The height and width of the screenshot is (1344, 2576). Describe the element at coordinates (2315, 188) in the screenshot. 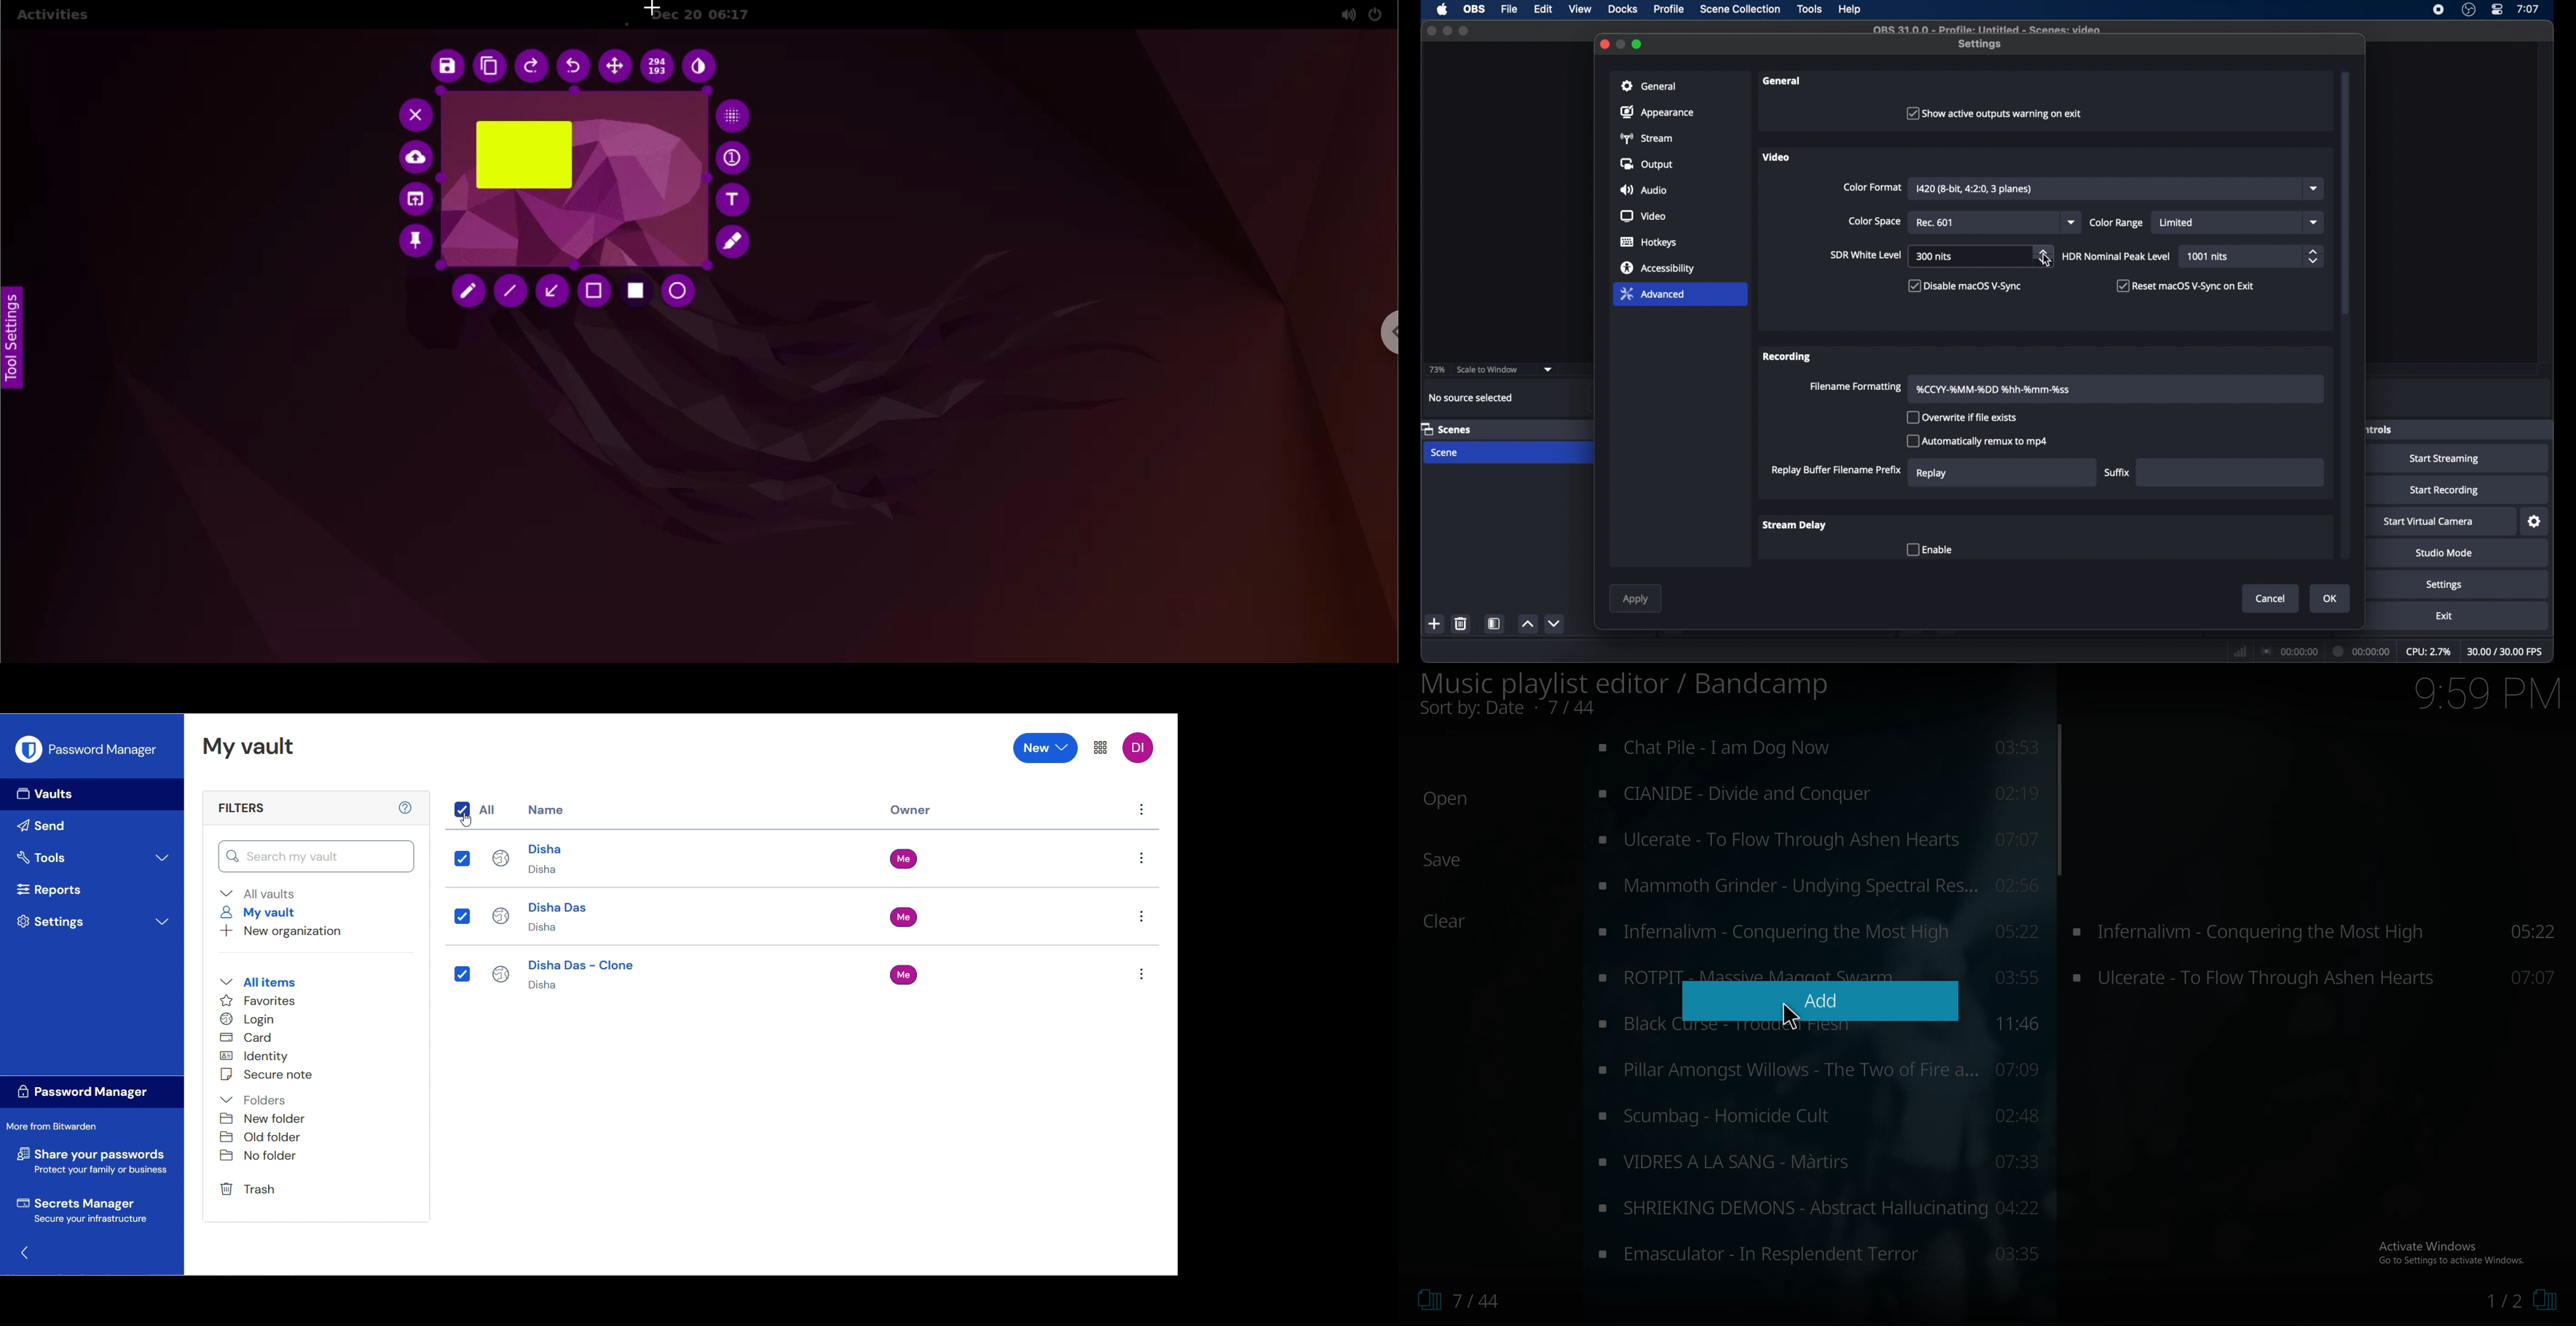

I see `dropdown` at that location.